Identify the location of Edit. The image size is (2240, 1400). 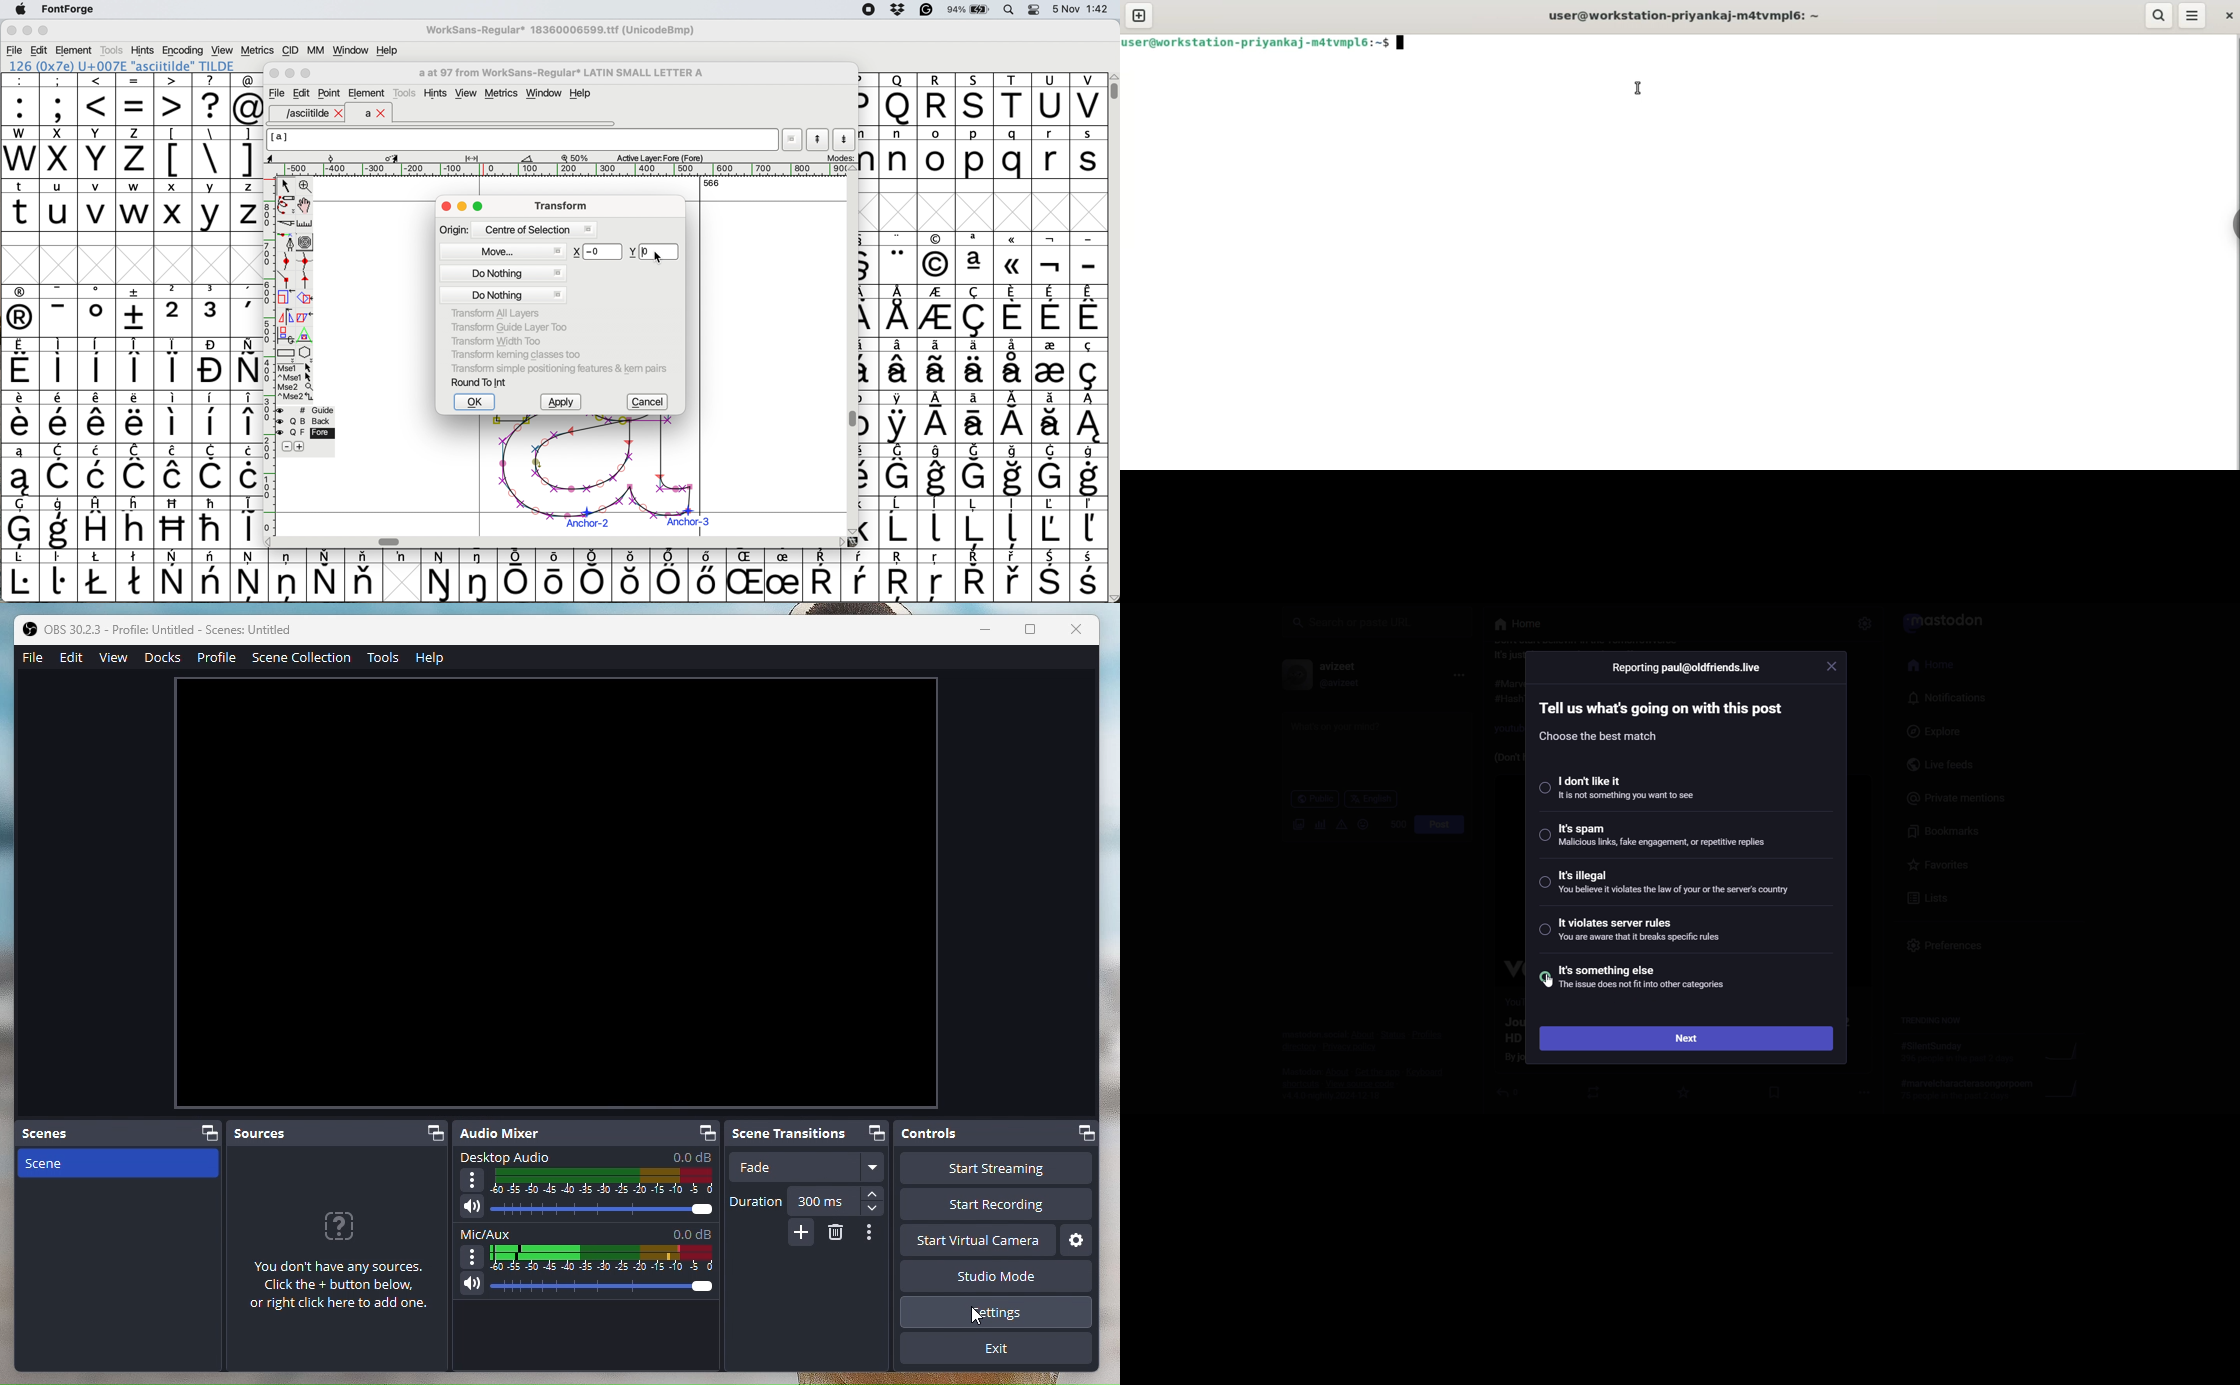
(72, 658).